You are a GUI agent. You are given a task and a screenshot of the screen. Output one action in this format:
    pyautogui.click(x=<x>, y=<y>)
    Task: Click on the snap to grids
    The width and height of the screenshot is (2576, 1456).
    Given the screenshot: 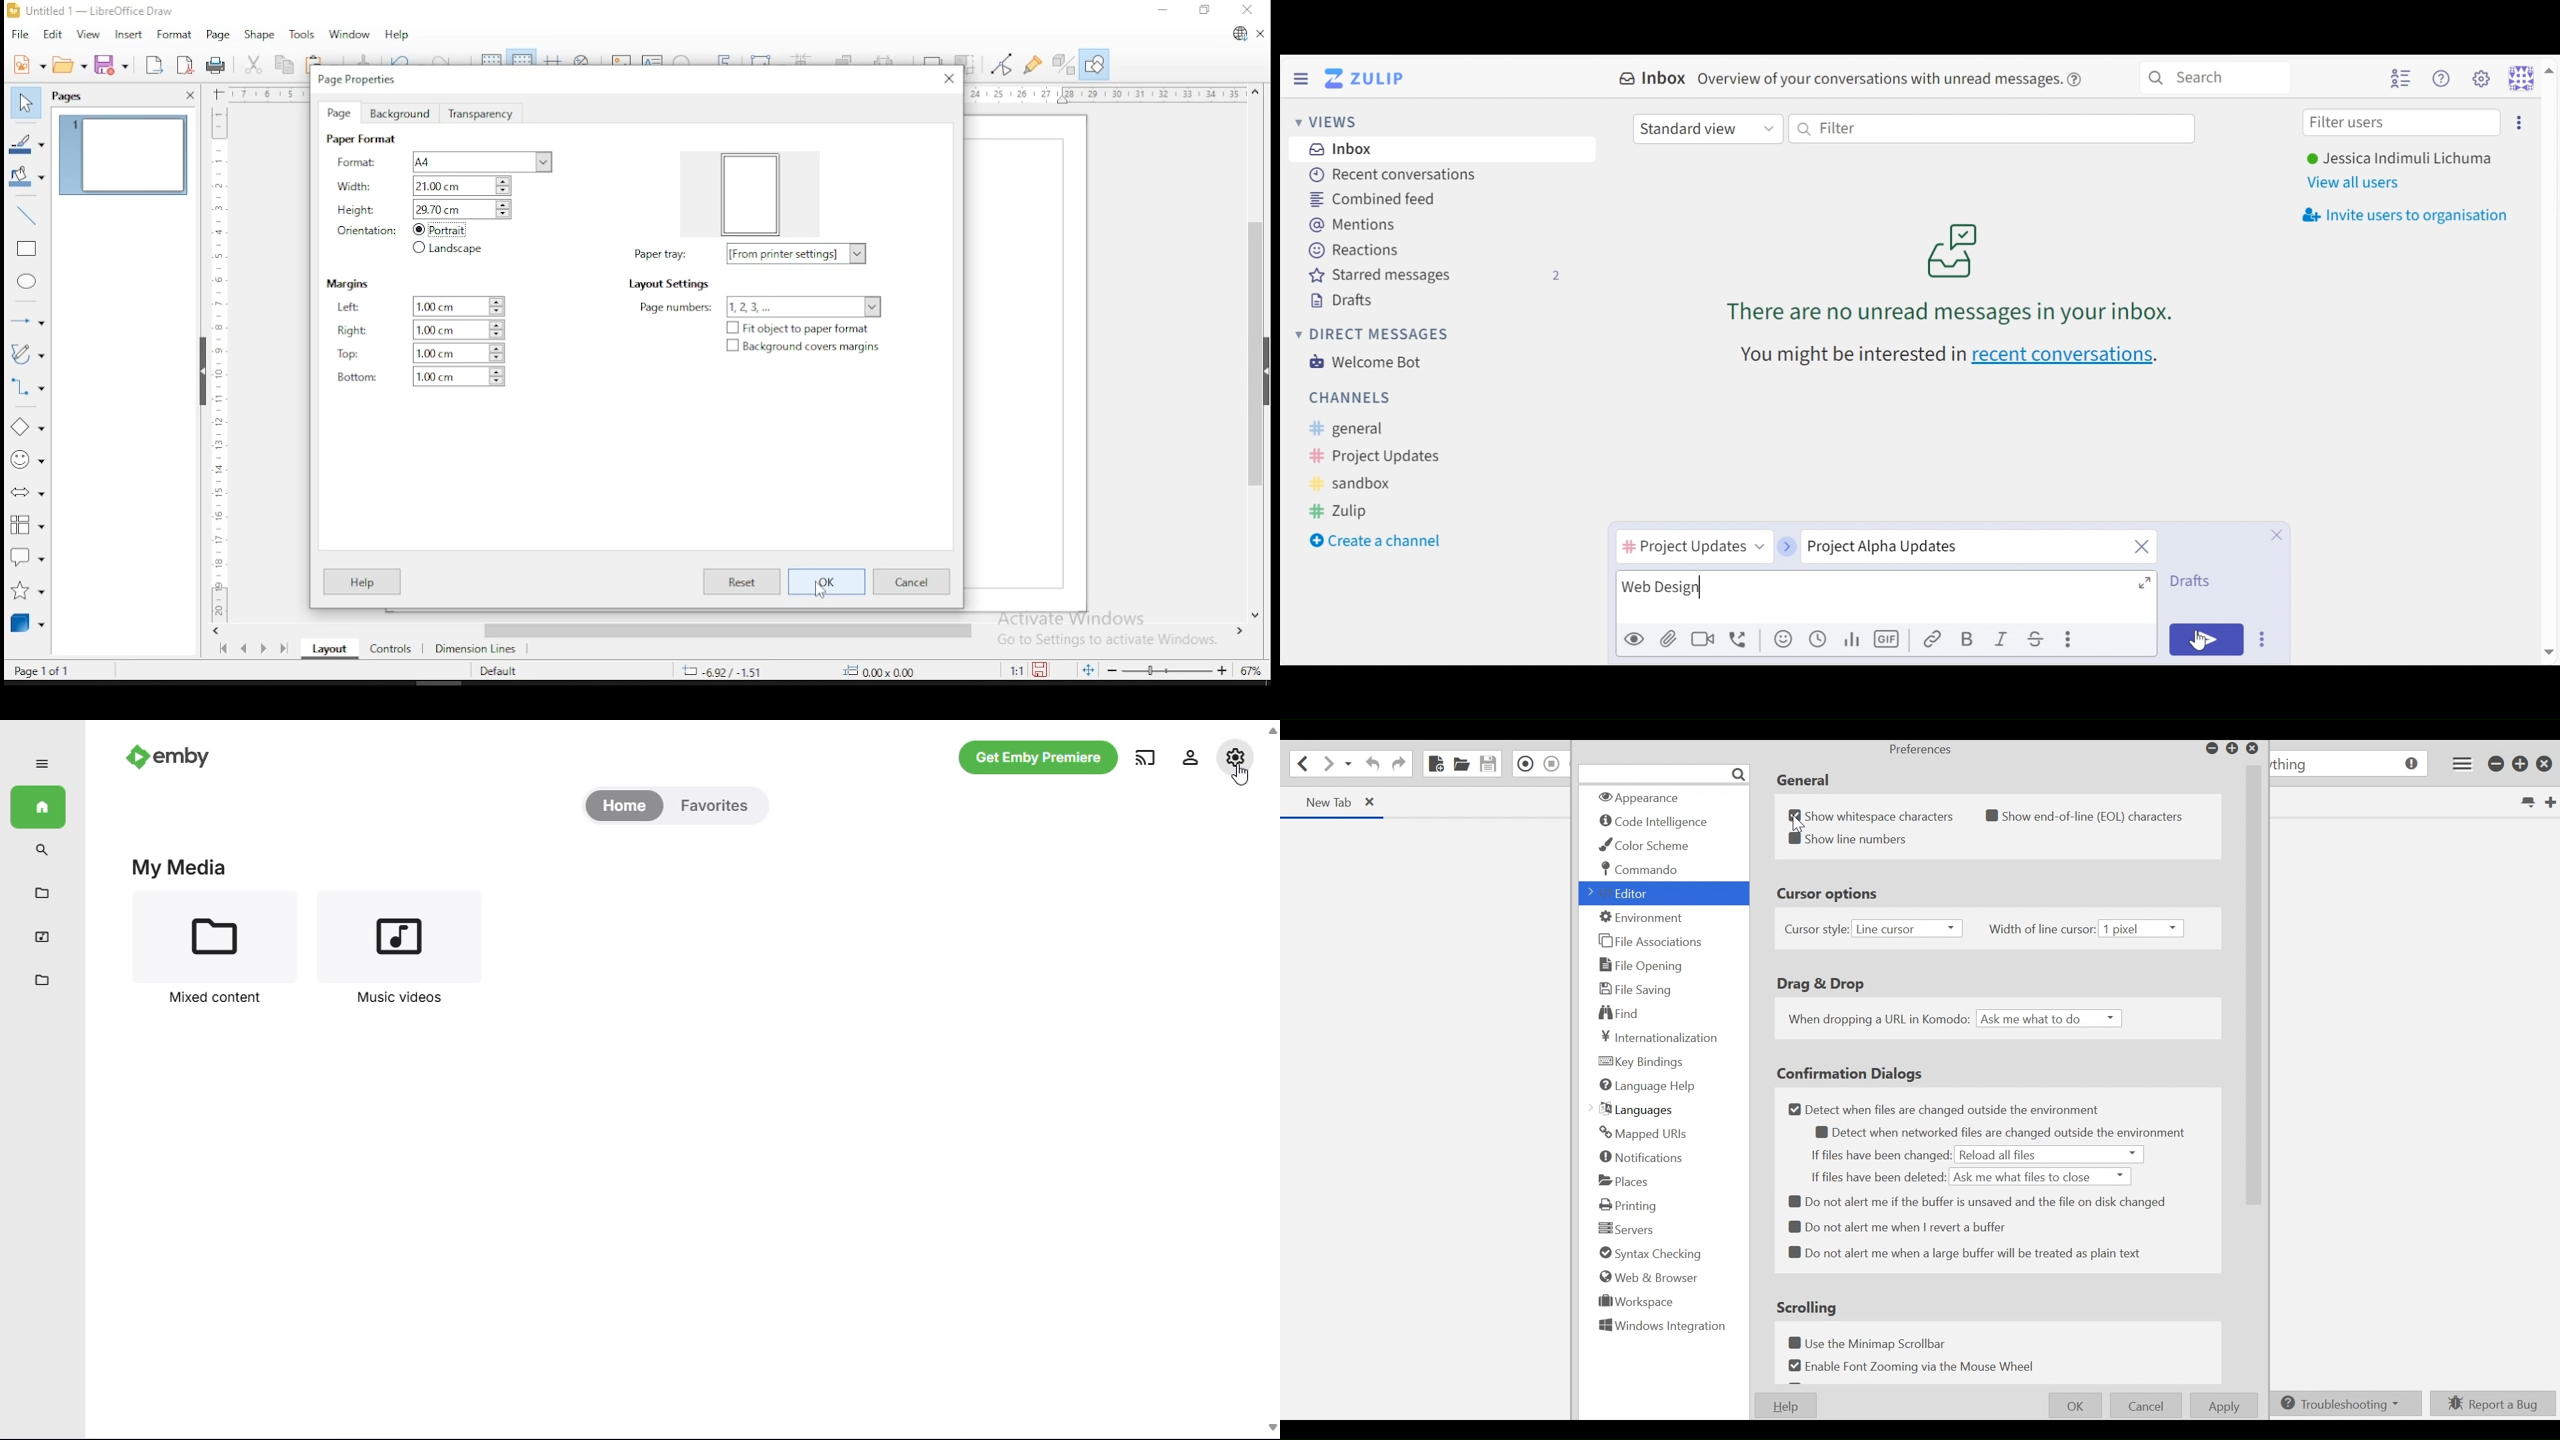 What is the action you would take?
    pyautogui.click(x=521, y=59)
    